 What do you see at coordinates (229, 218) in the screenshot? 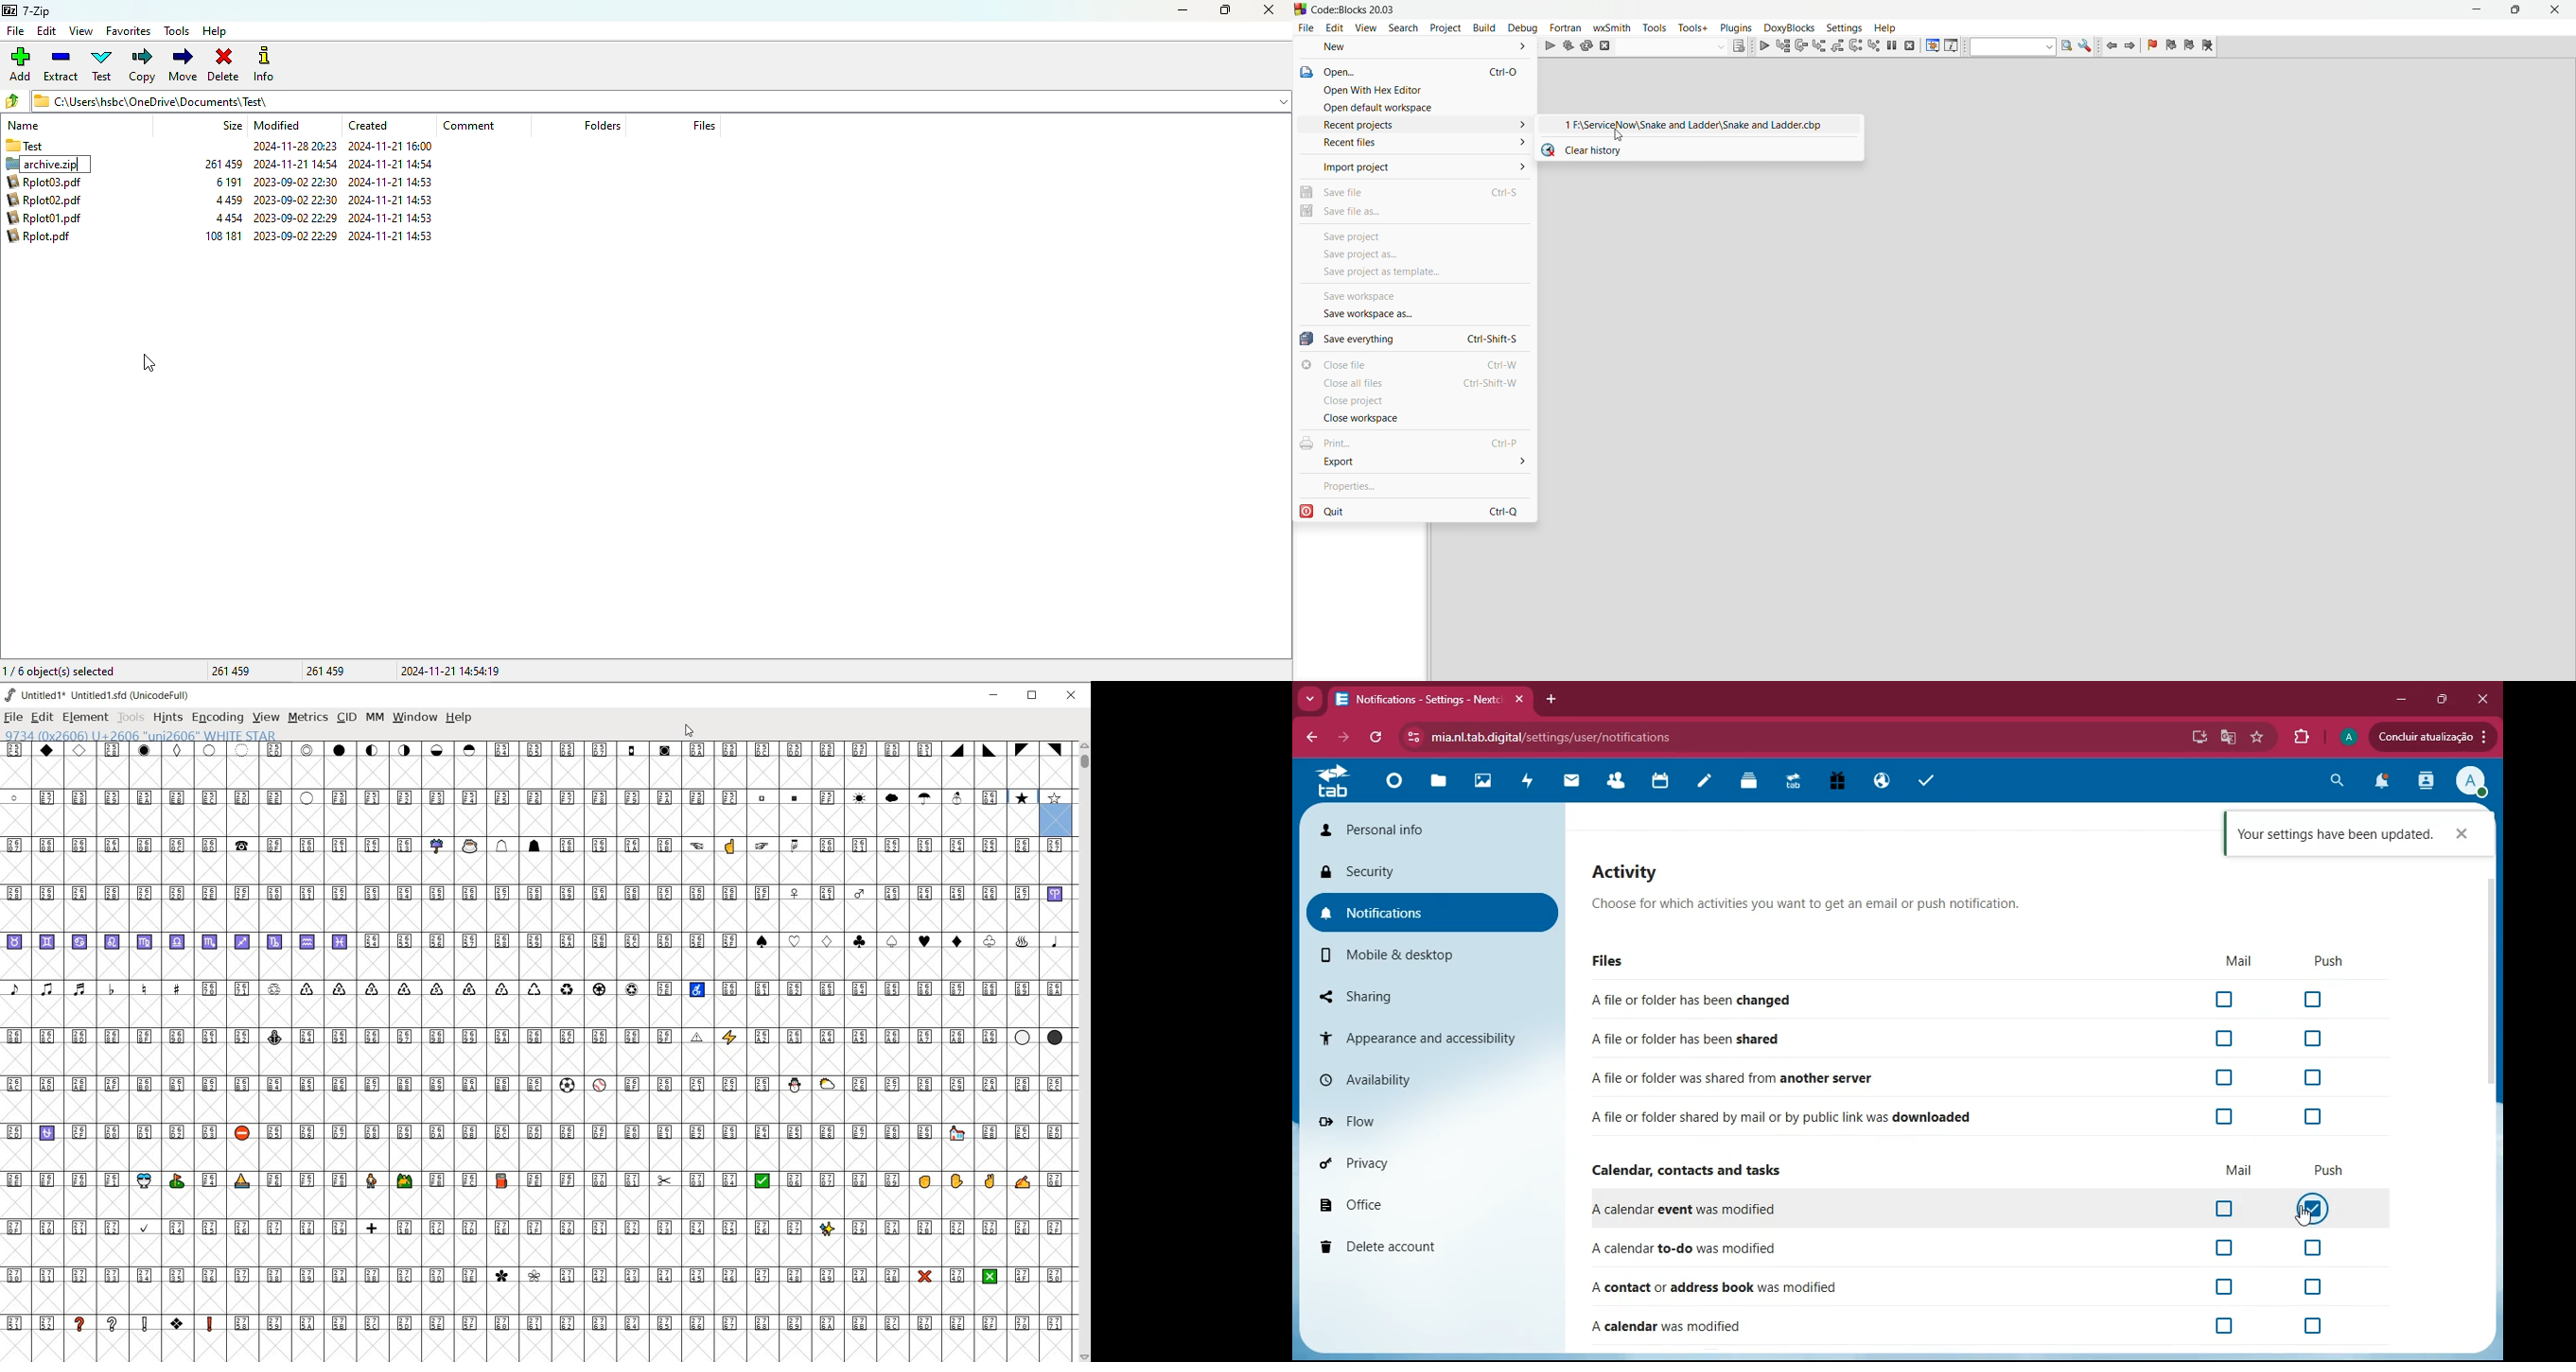
I see `4 454` at bounding box center [229, 218].